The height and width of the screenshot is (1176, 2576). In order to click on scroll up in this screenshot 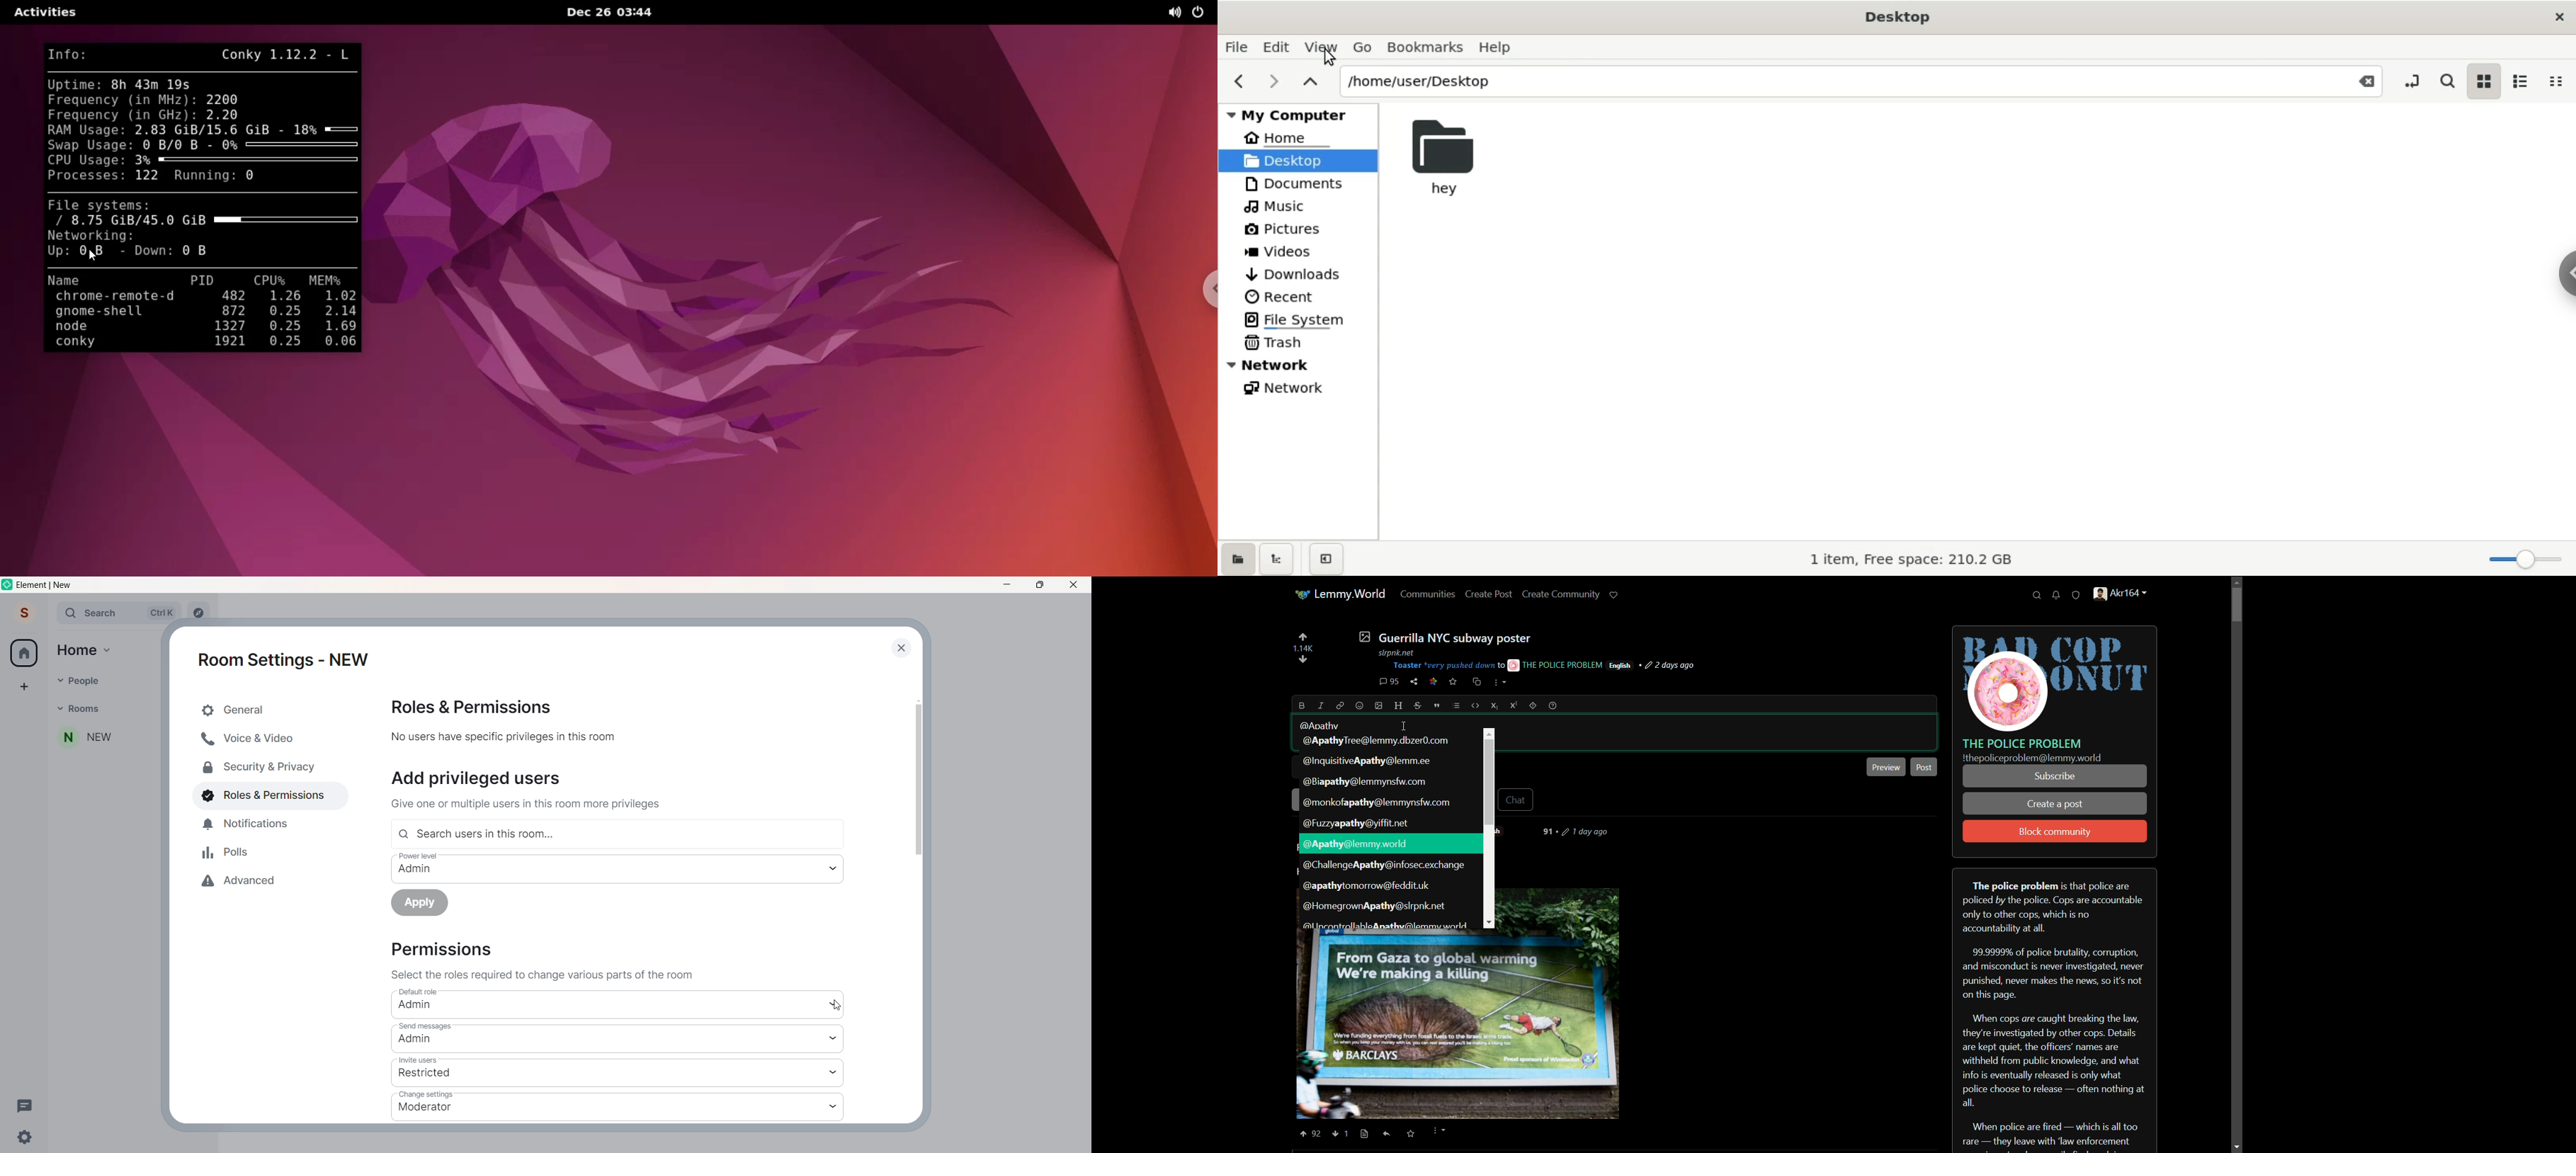, I will do `click(2233, 582)`.